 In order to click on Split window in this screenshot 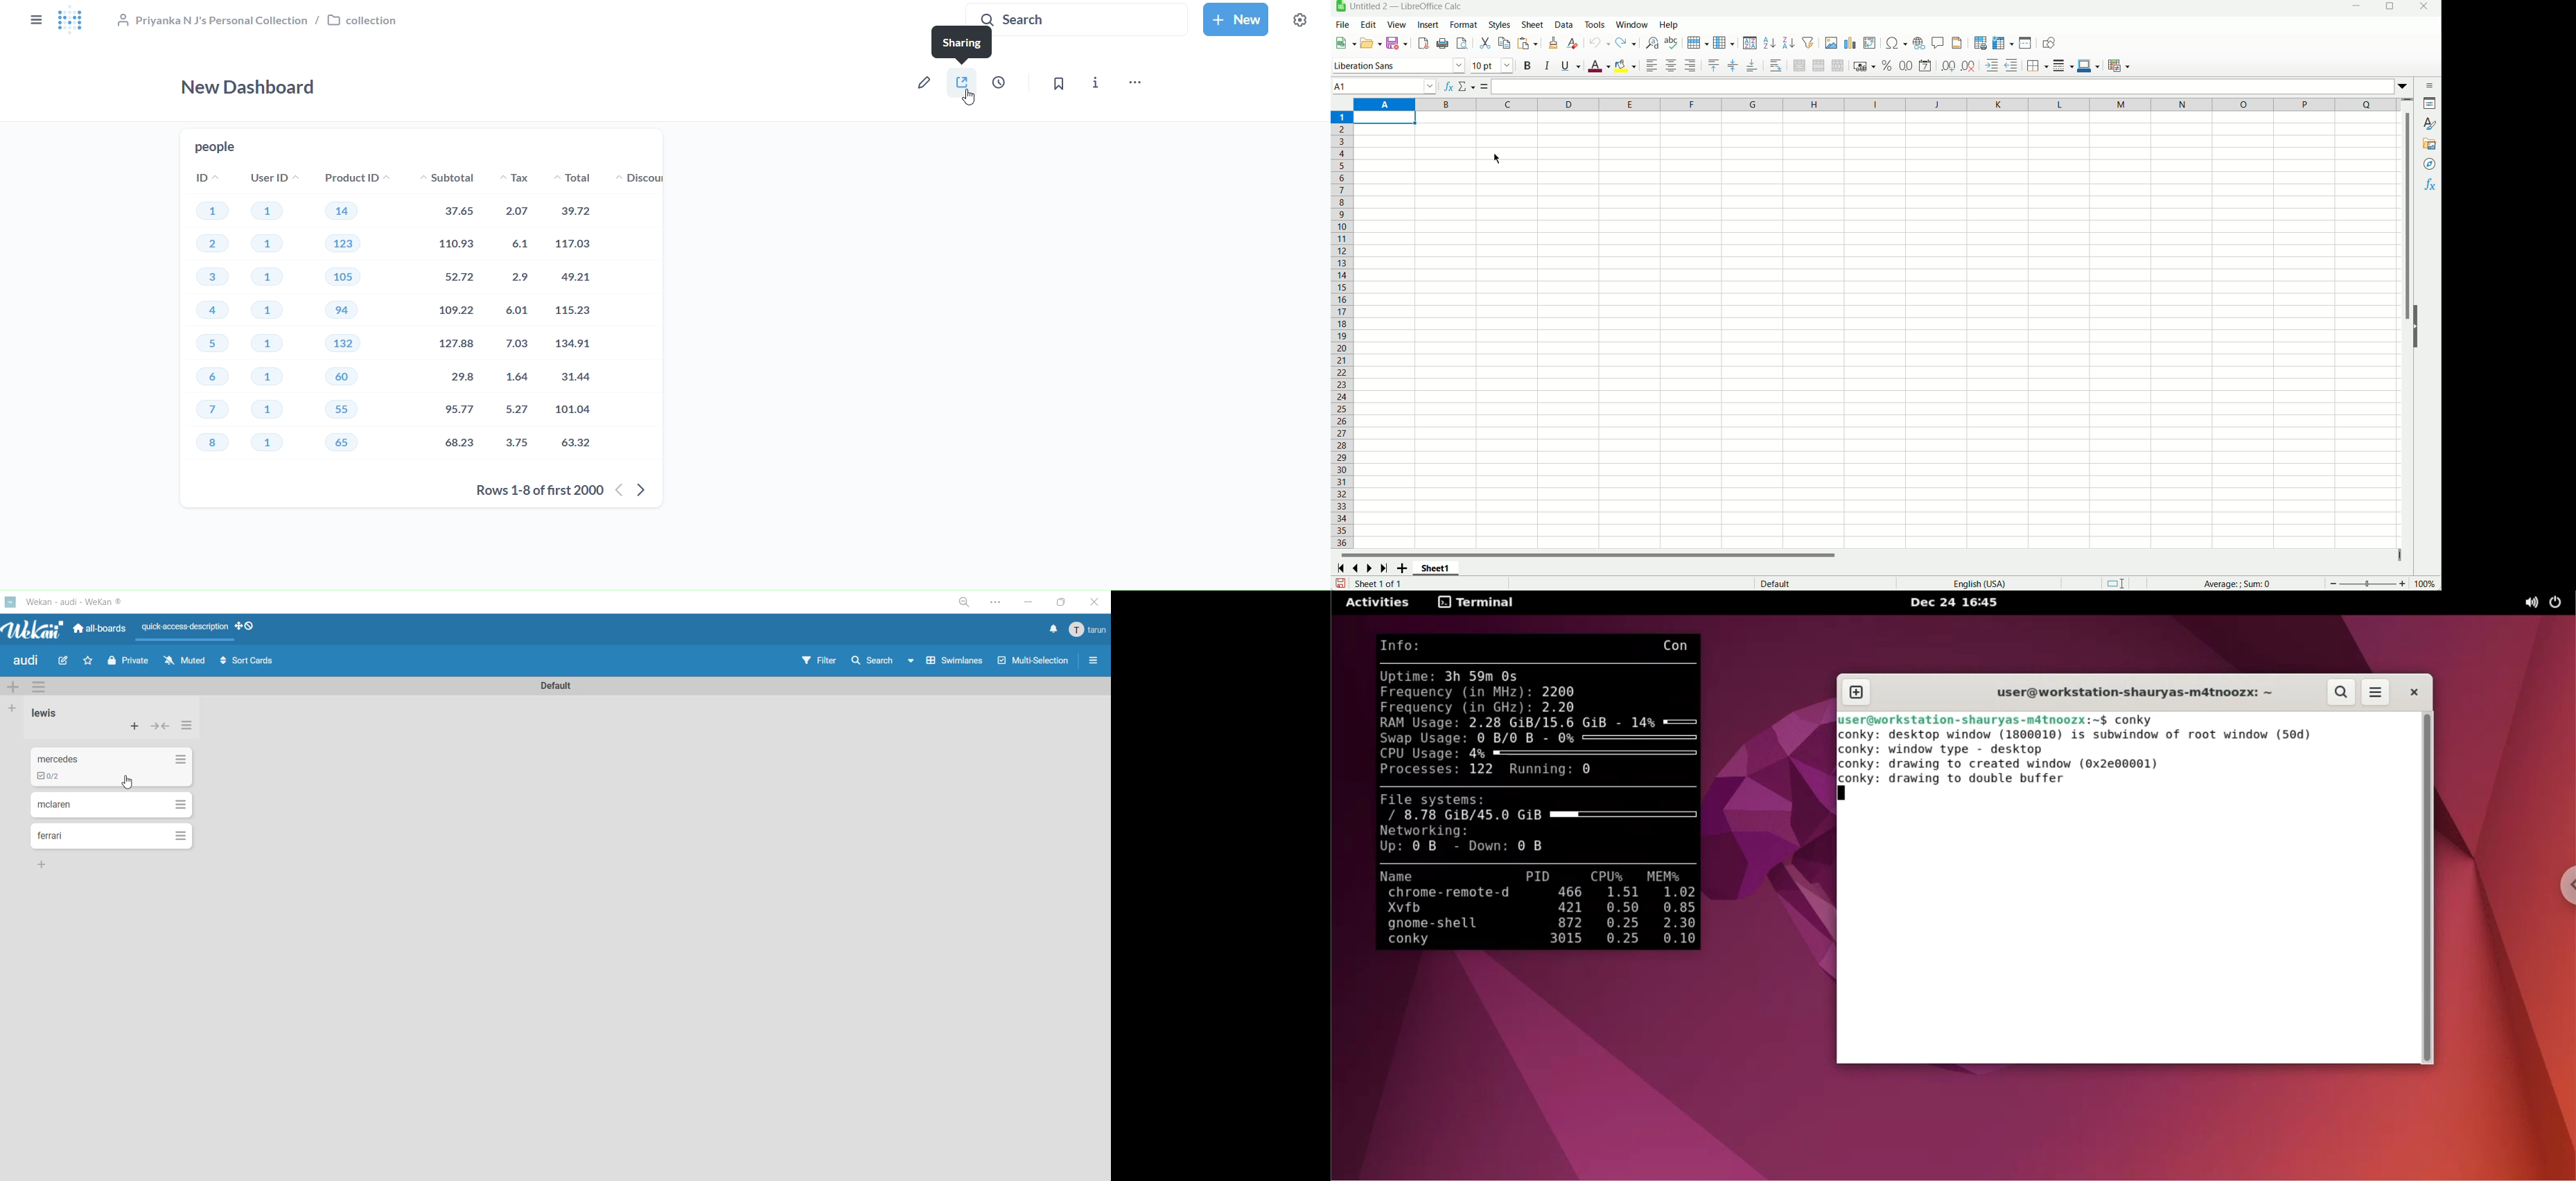, I will do `click(2026, 43)`.